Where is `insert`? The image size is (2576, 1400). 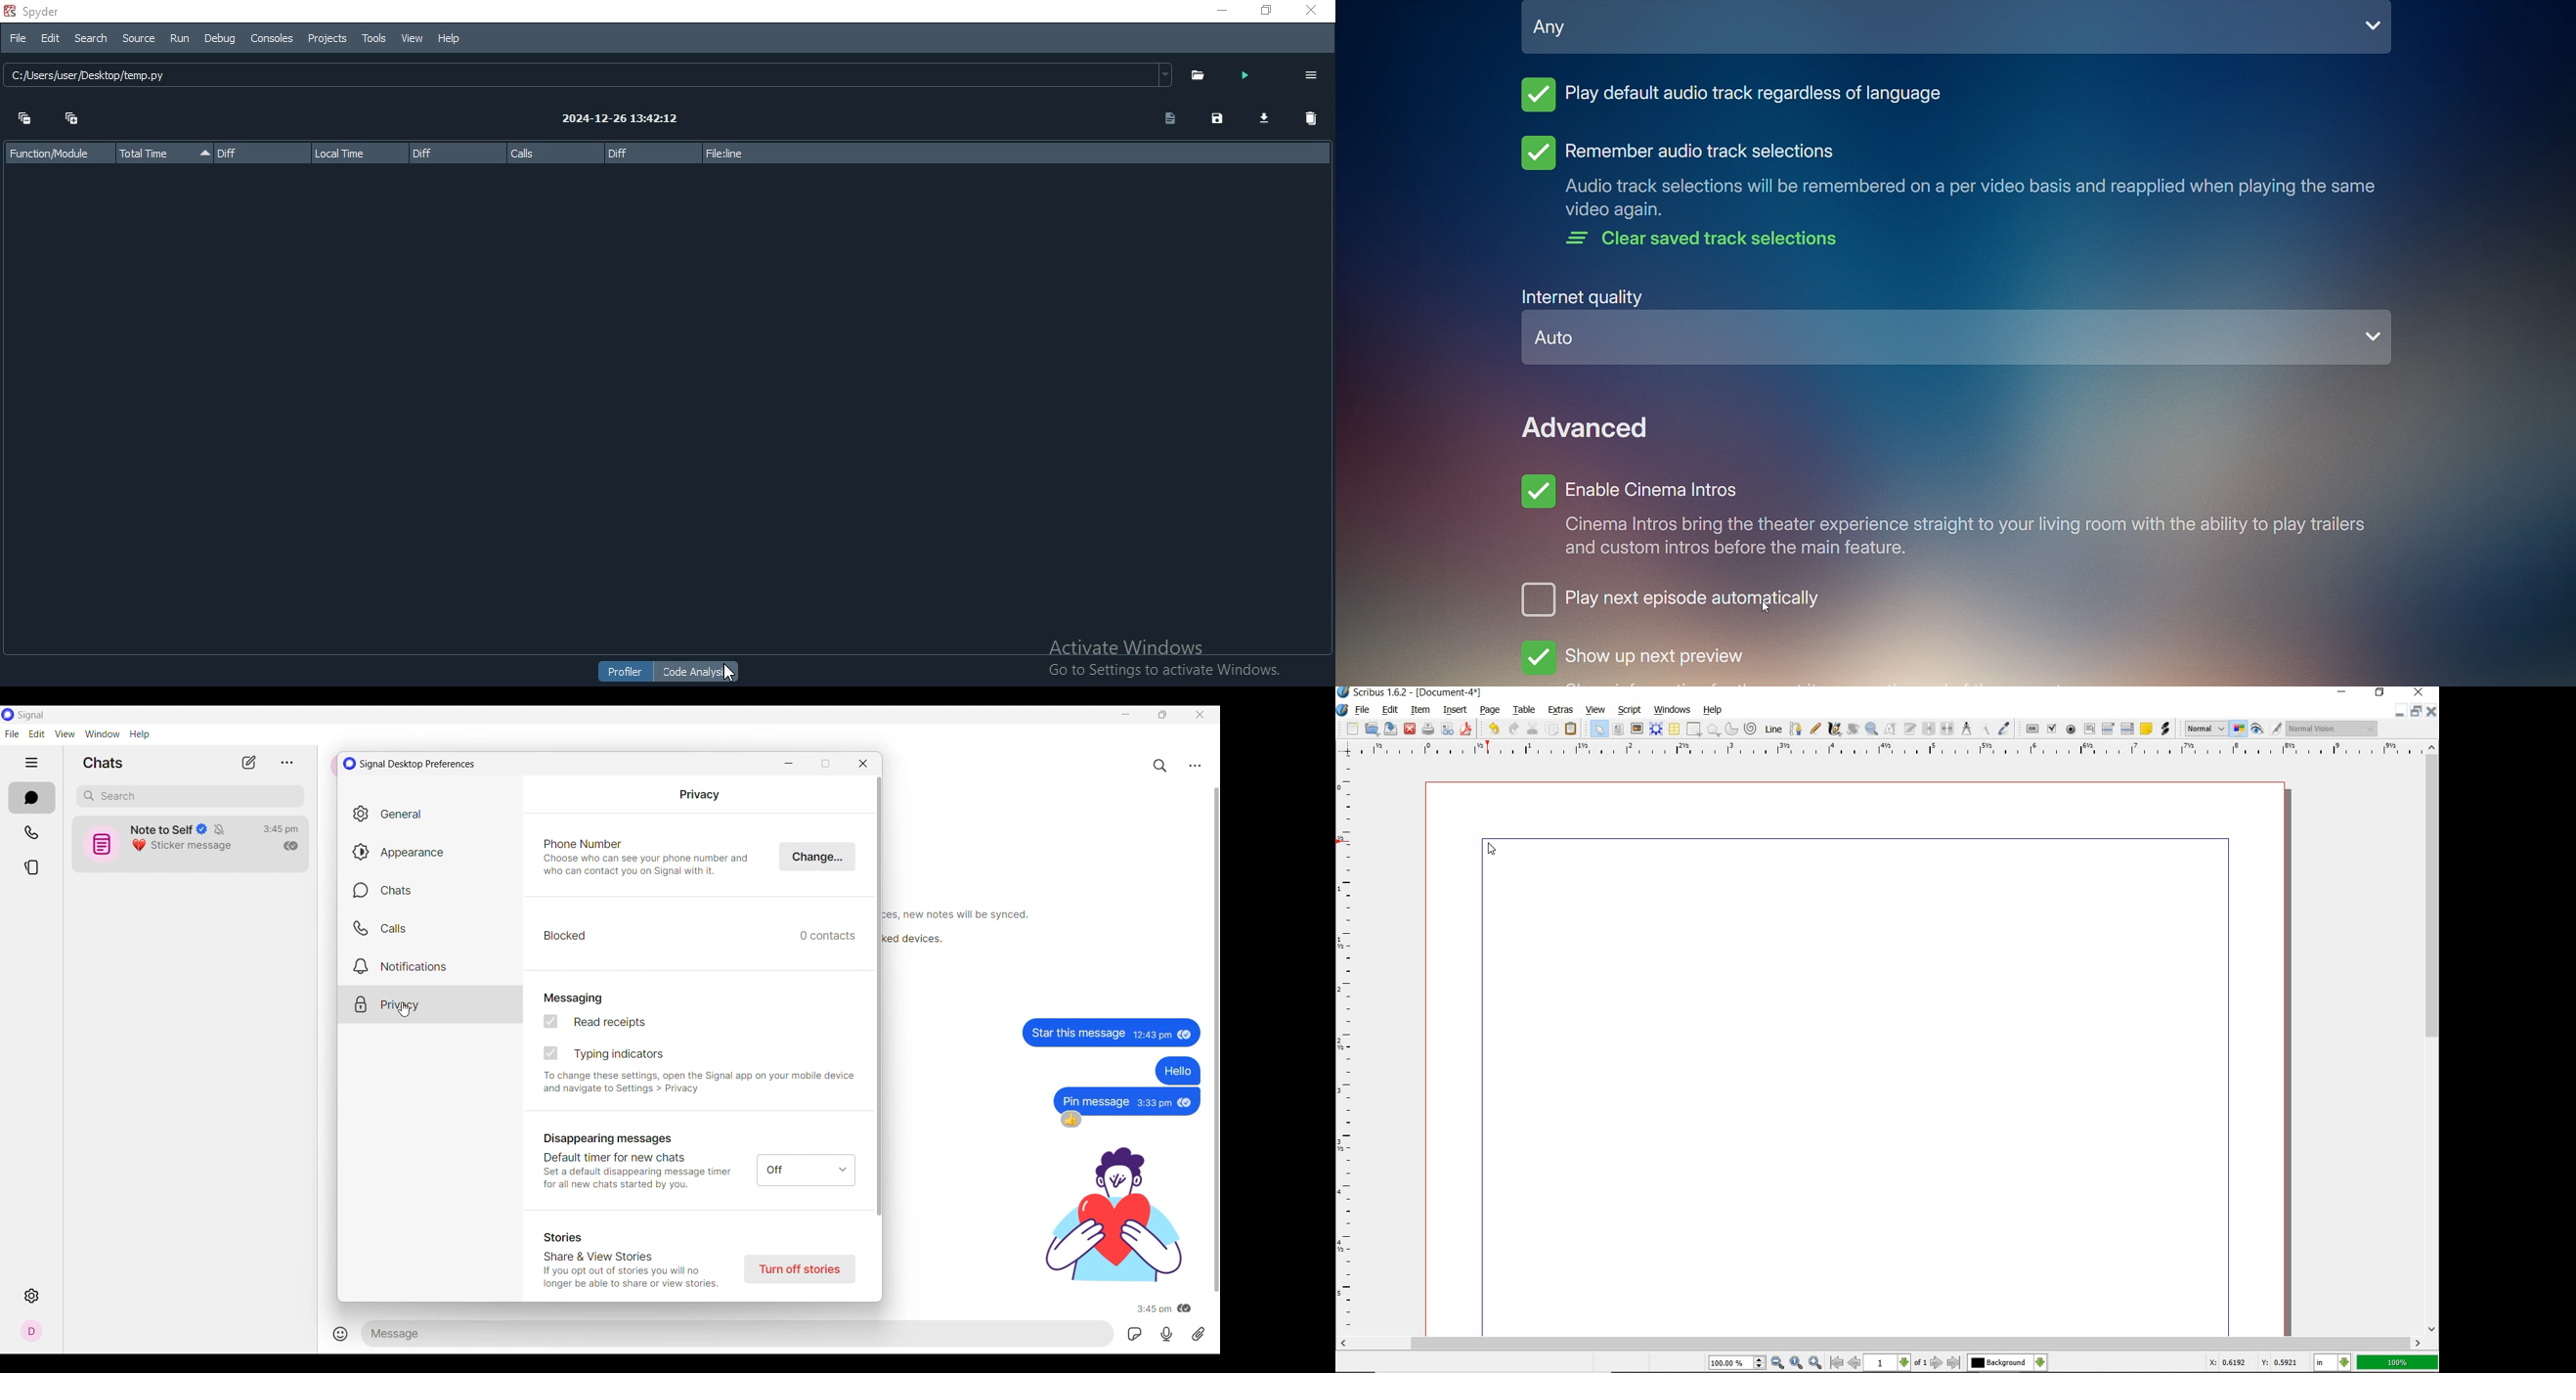 insert is located at coordinates (1455, 710).